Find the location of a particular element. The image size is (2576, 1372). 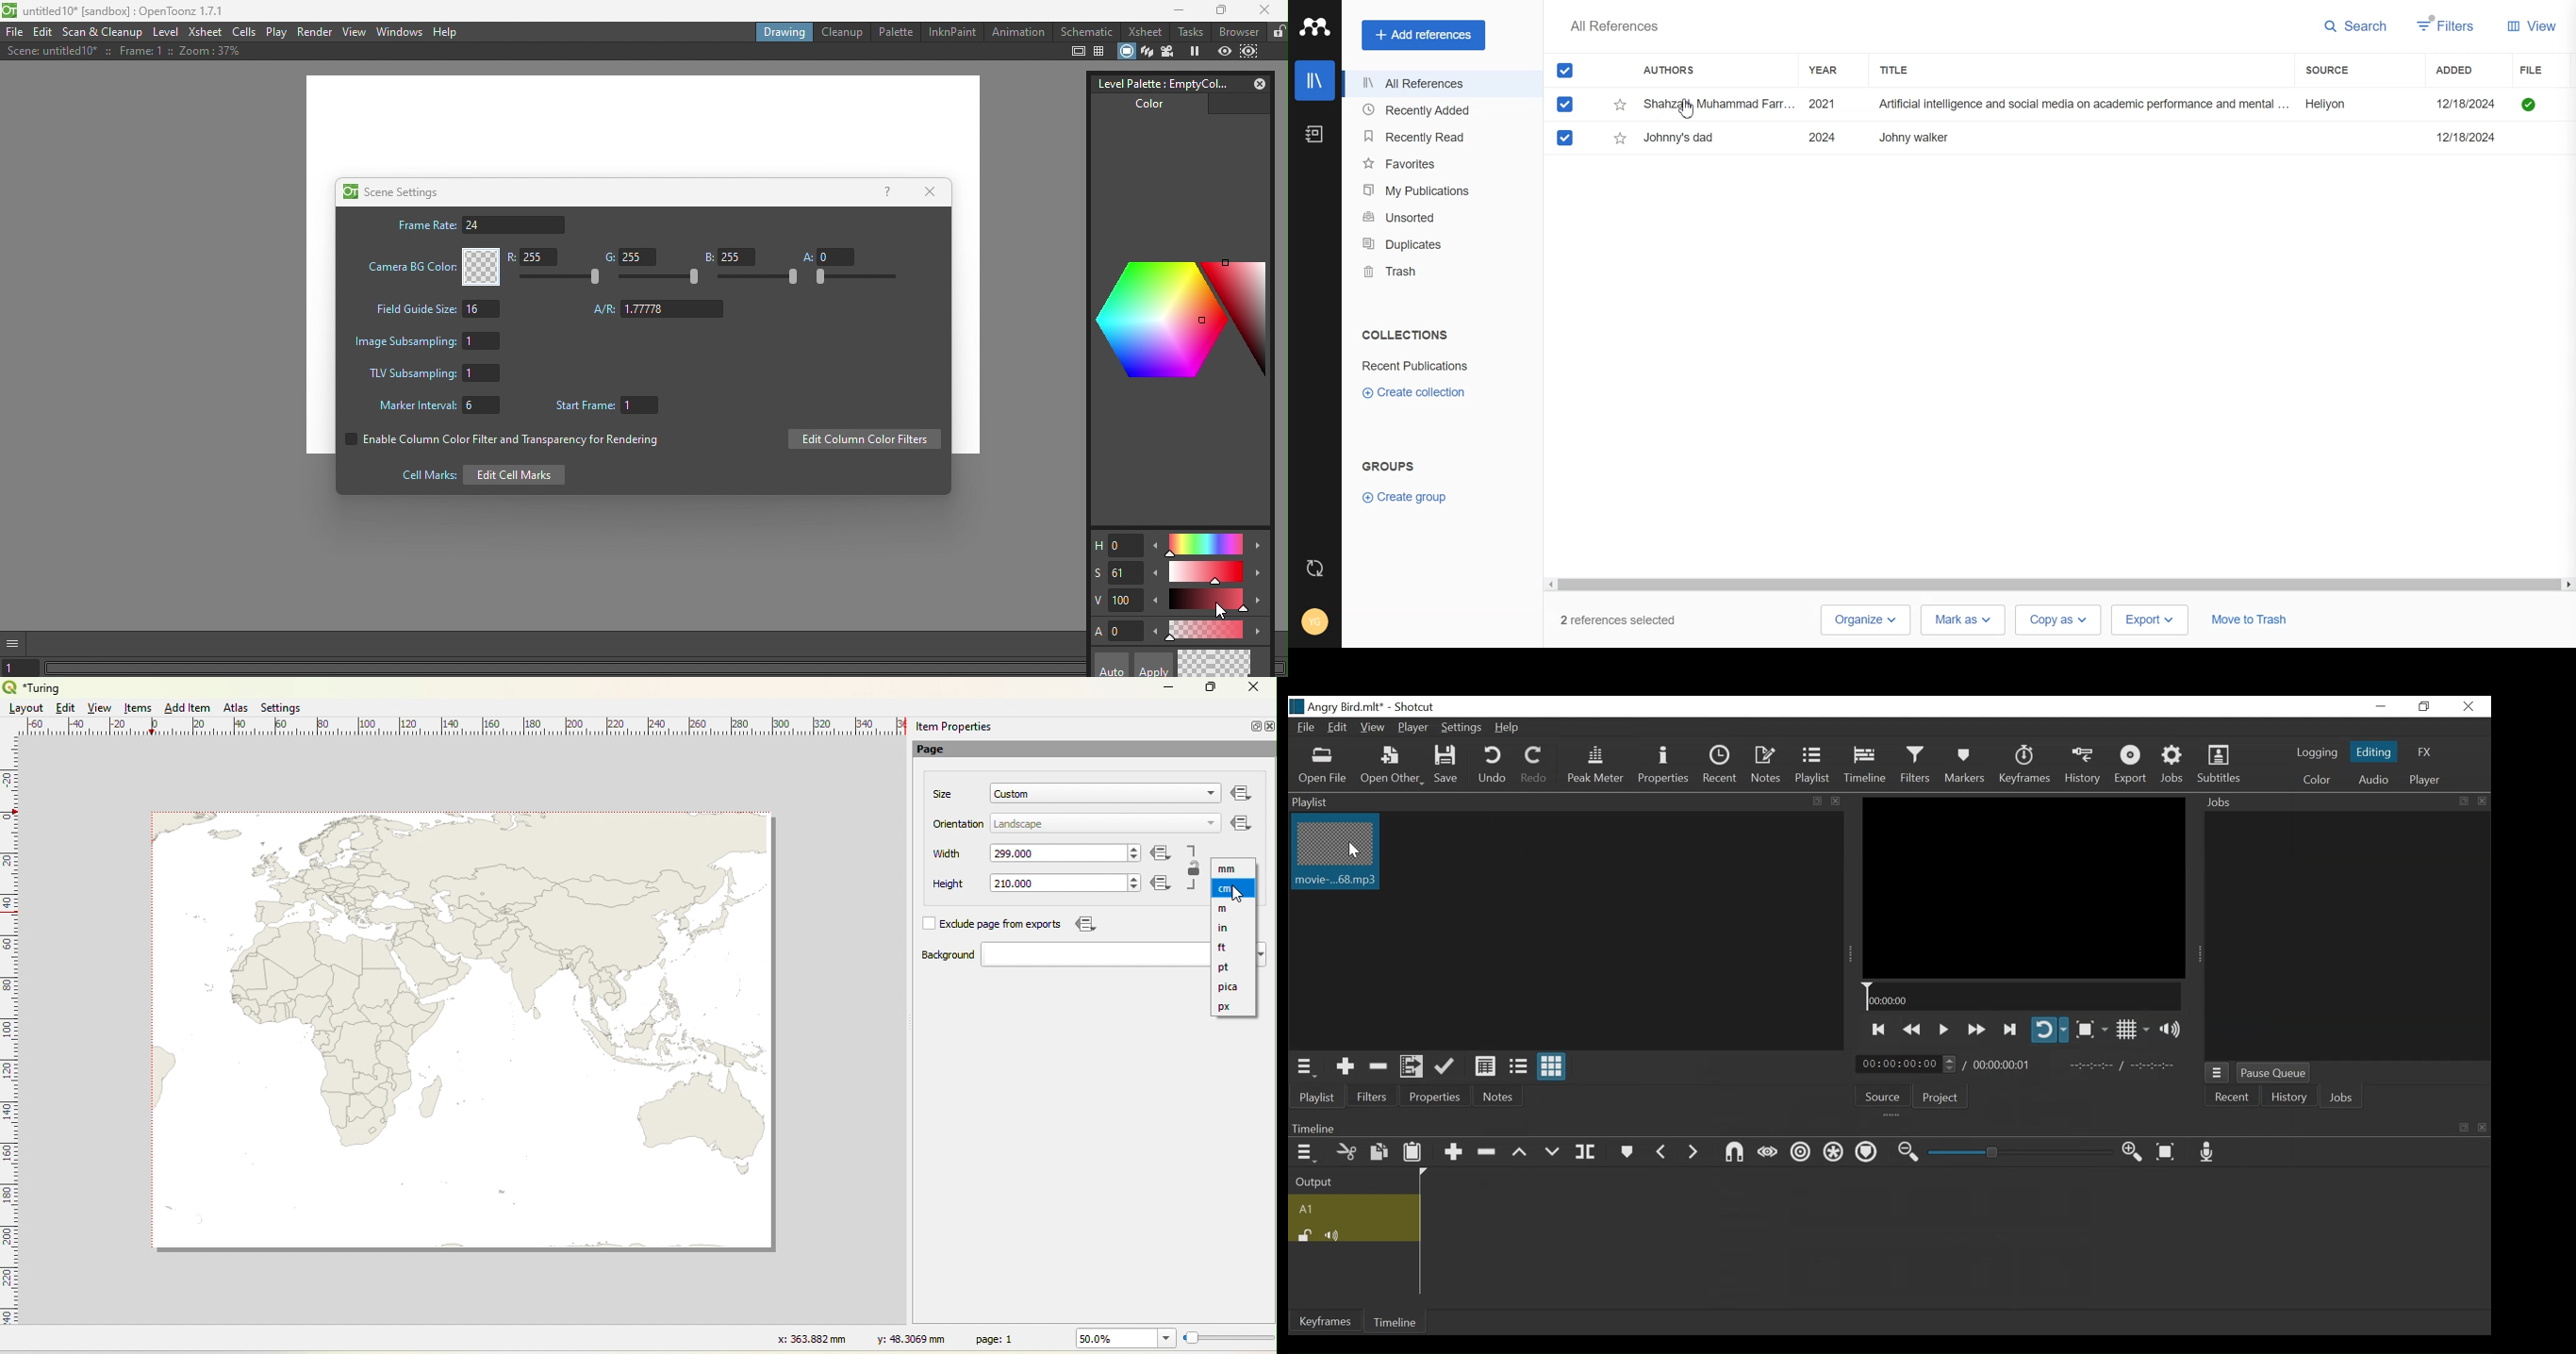

Lift is located at coordinates (1520, 1152).